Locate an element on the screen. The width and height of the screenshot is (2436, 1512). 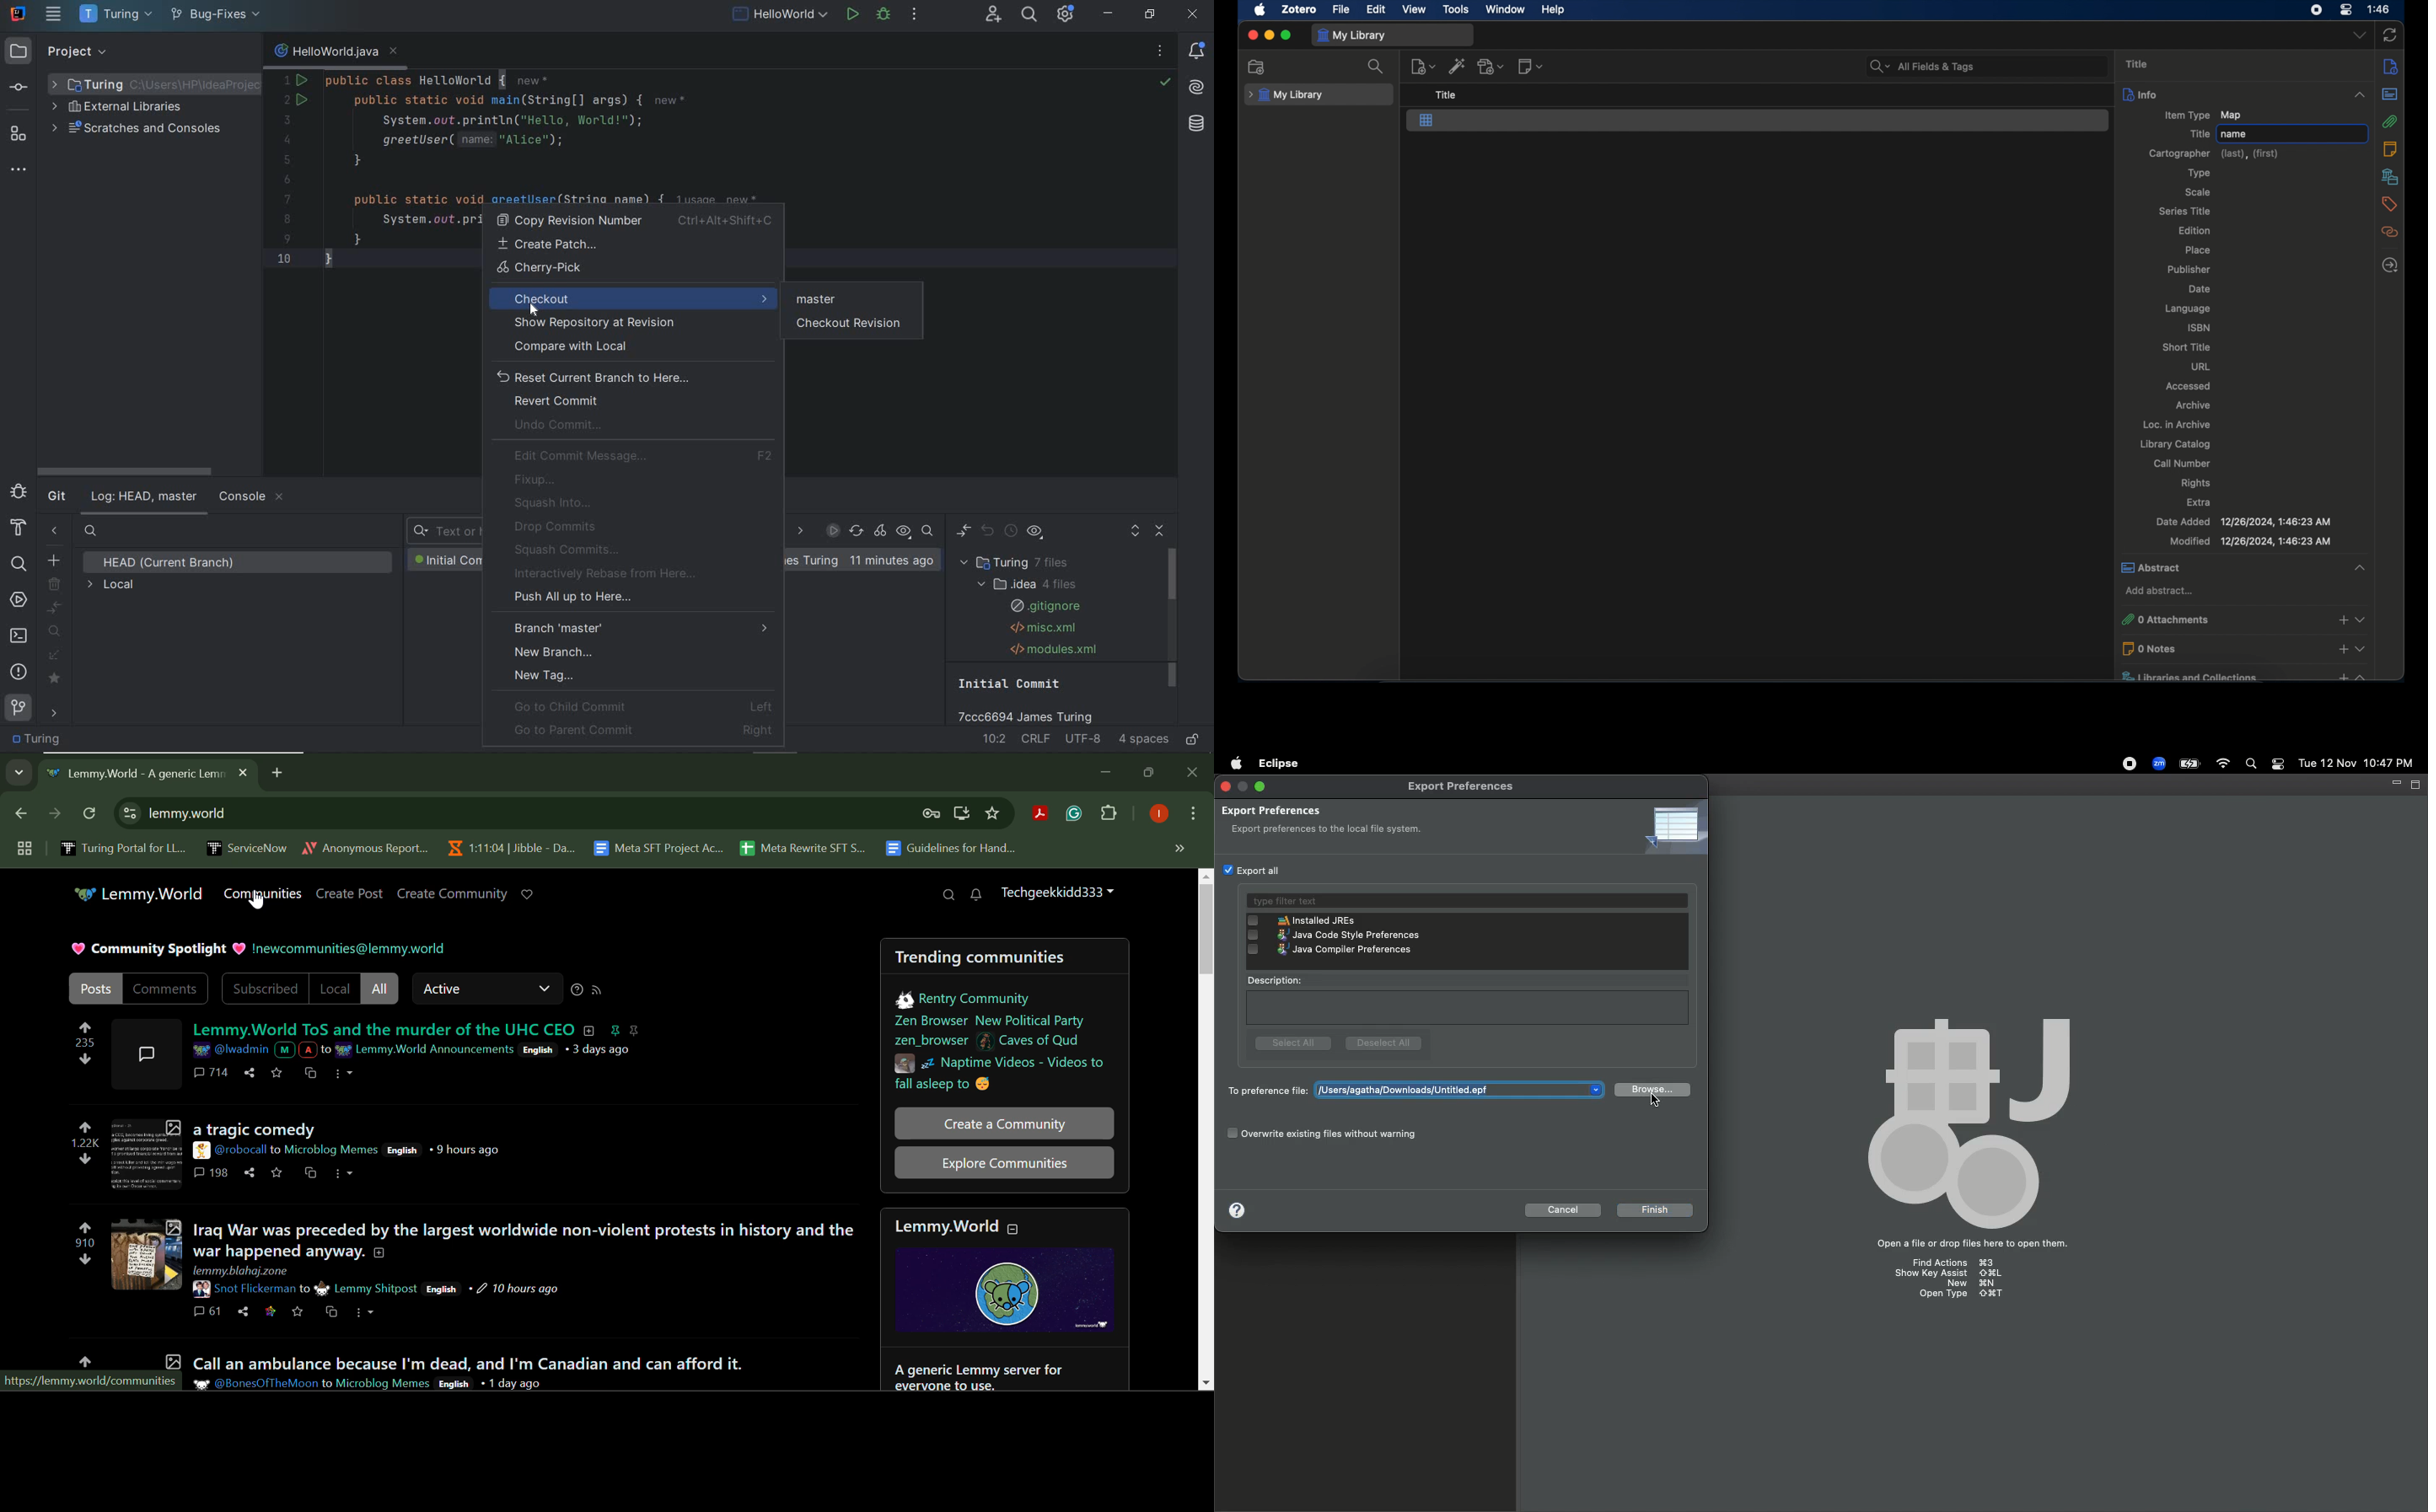
new collection is located at coordinates (1258, 66).